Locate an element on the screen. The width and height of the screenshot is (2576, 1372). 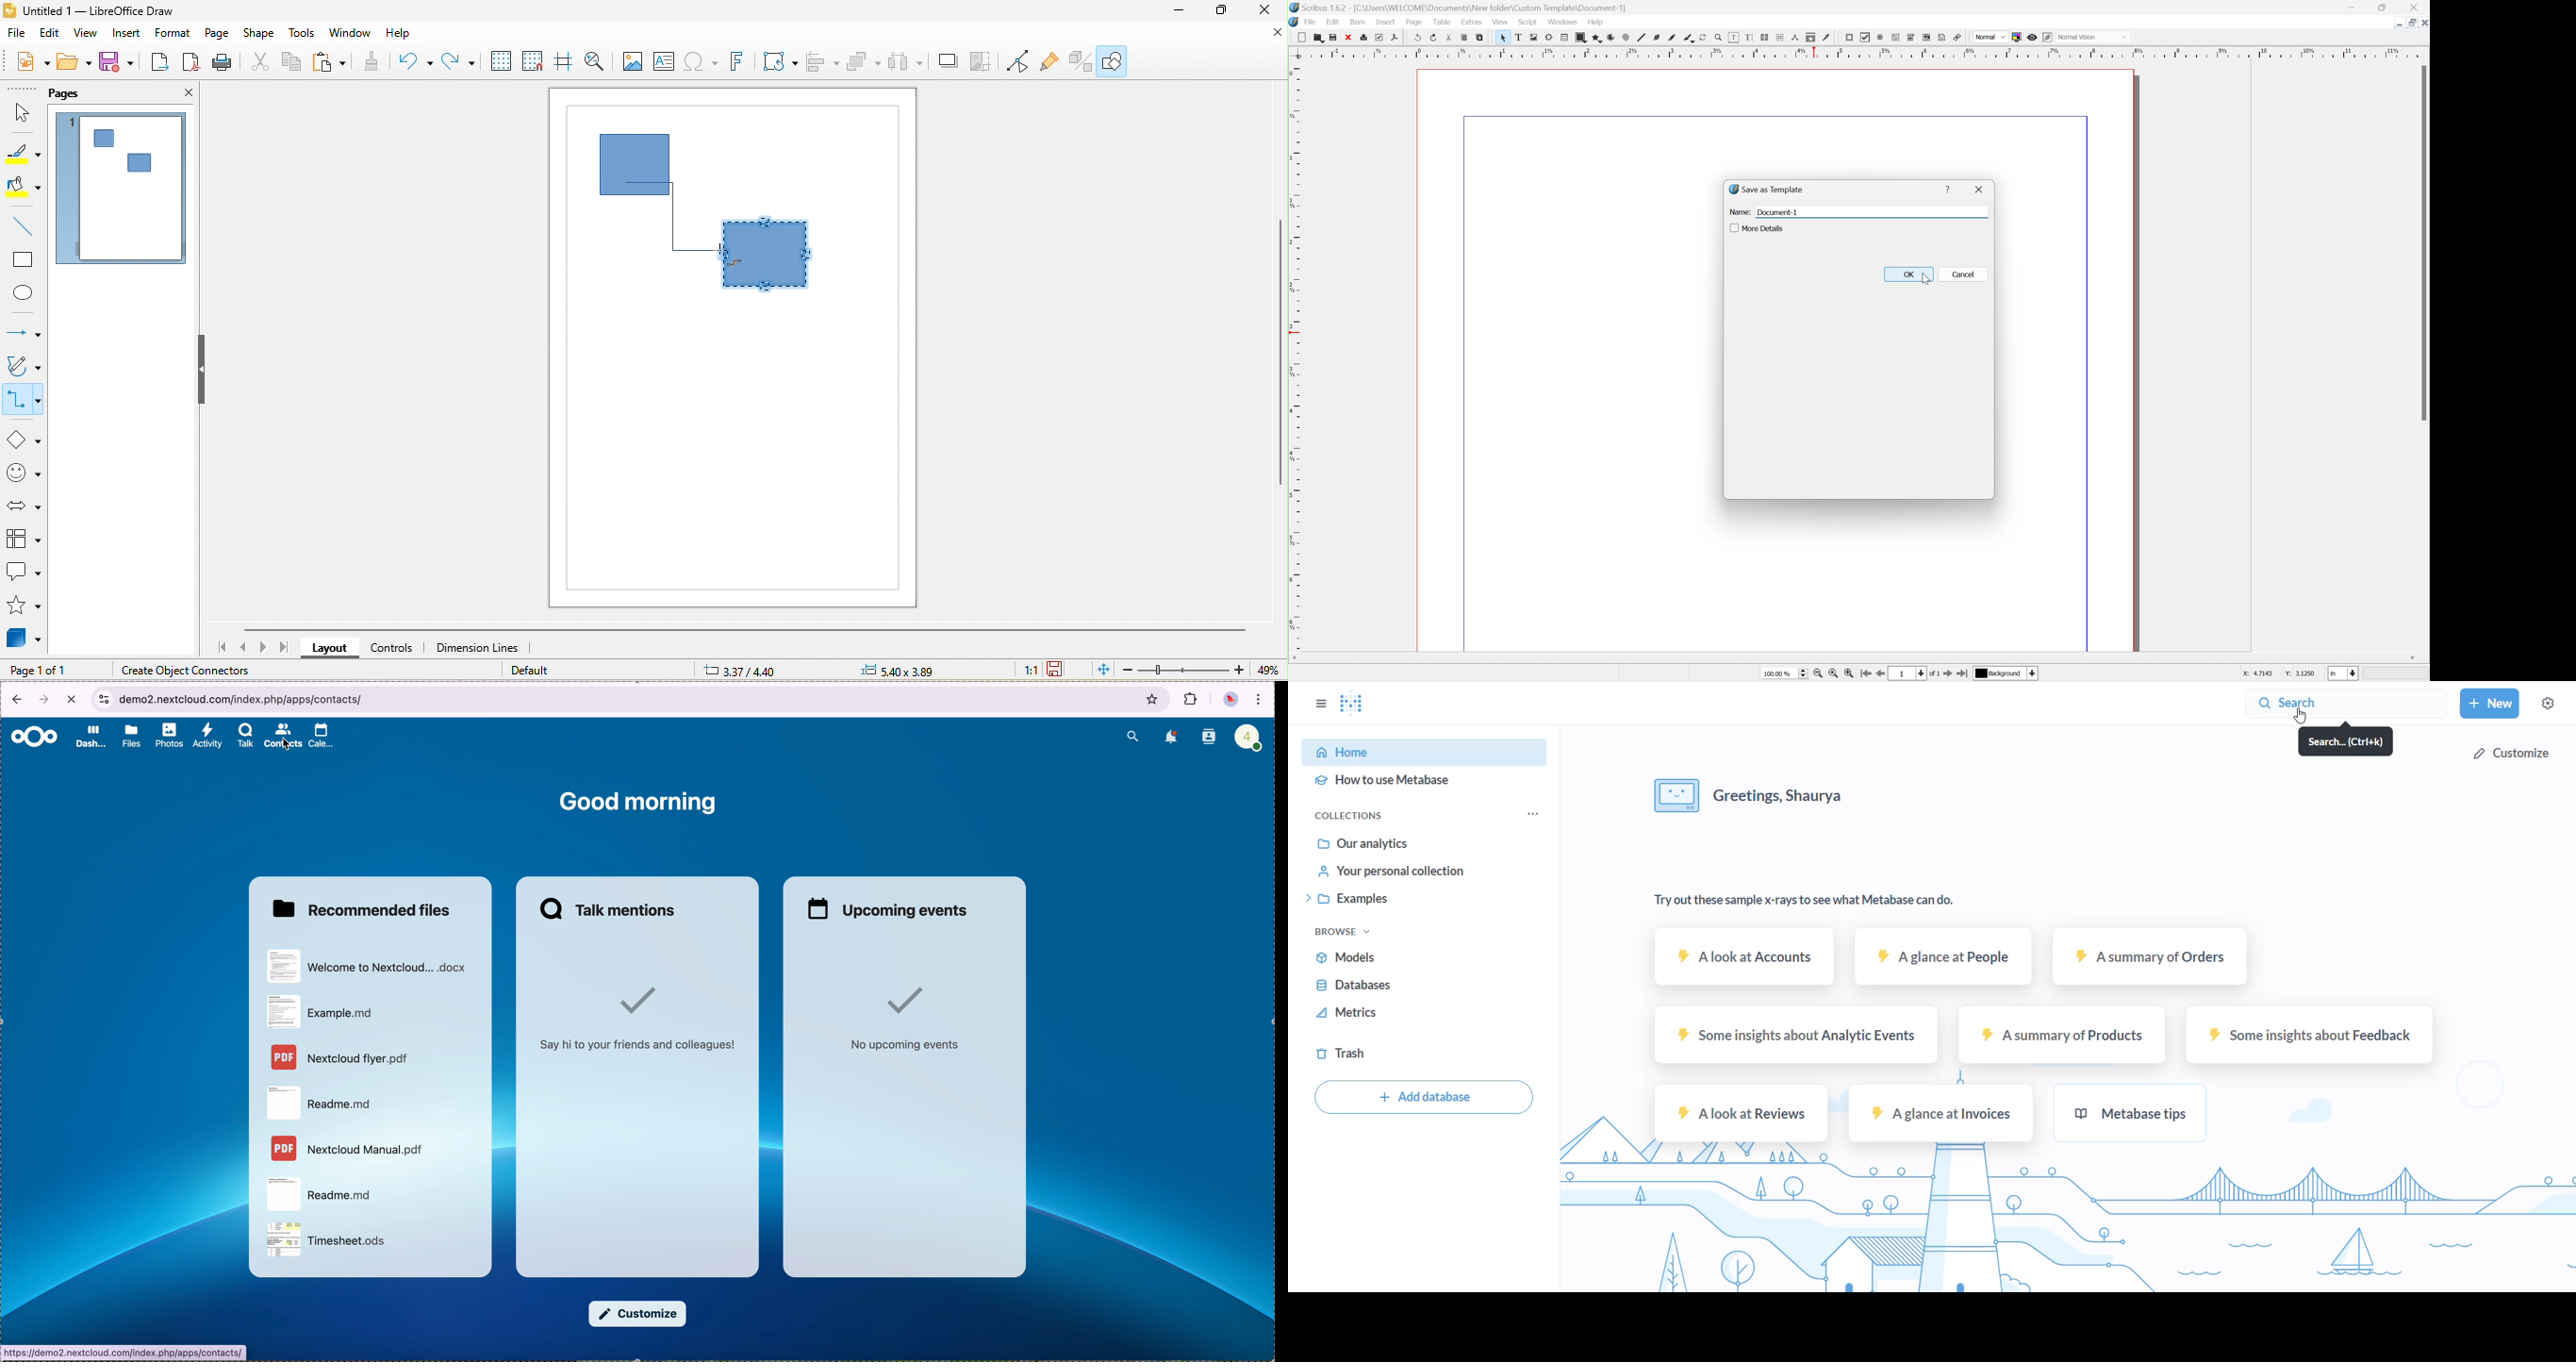
3d objects is located at coordinates (22, 639).